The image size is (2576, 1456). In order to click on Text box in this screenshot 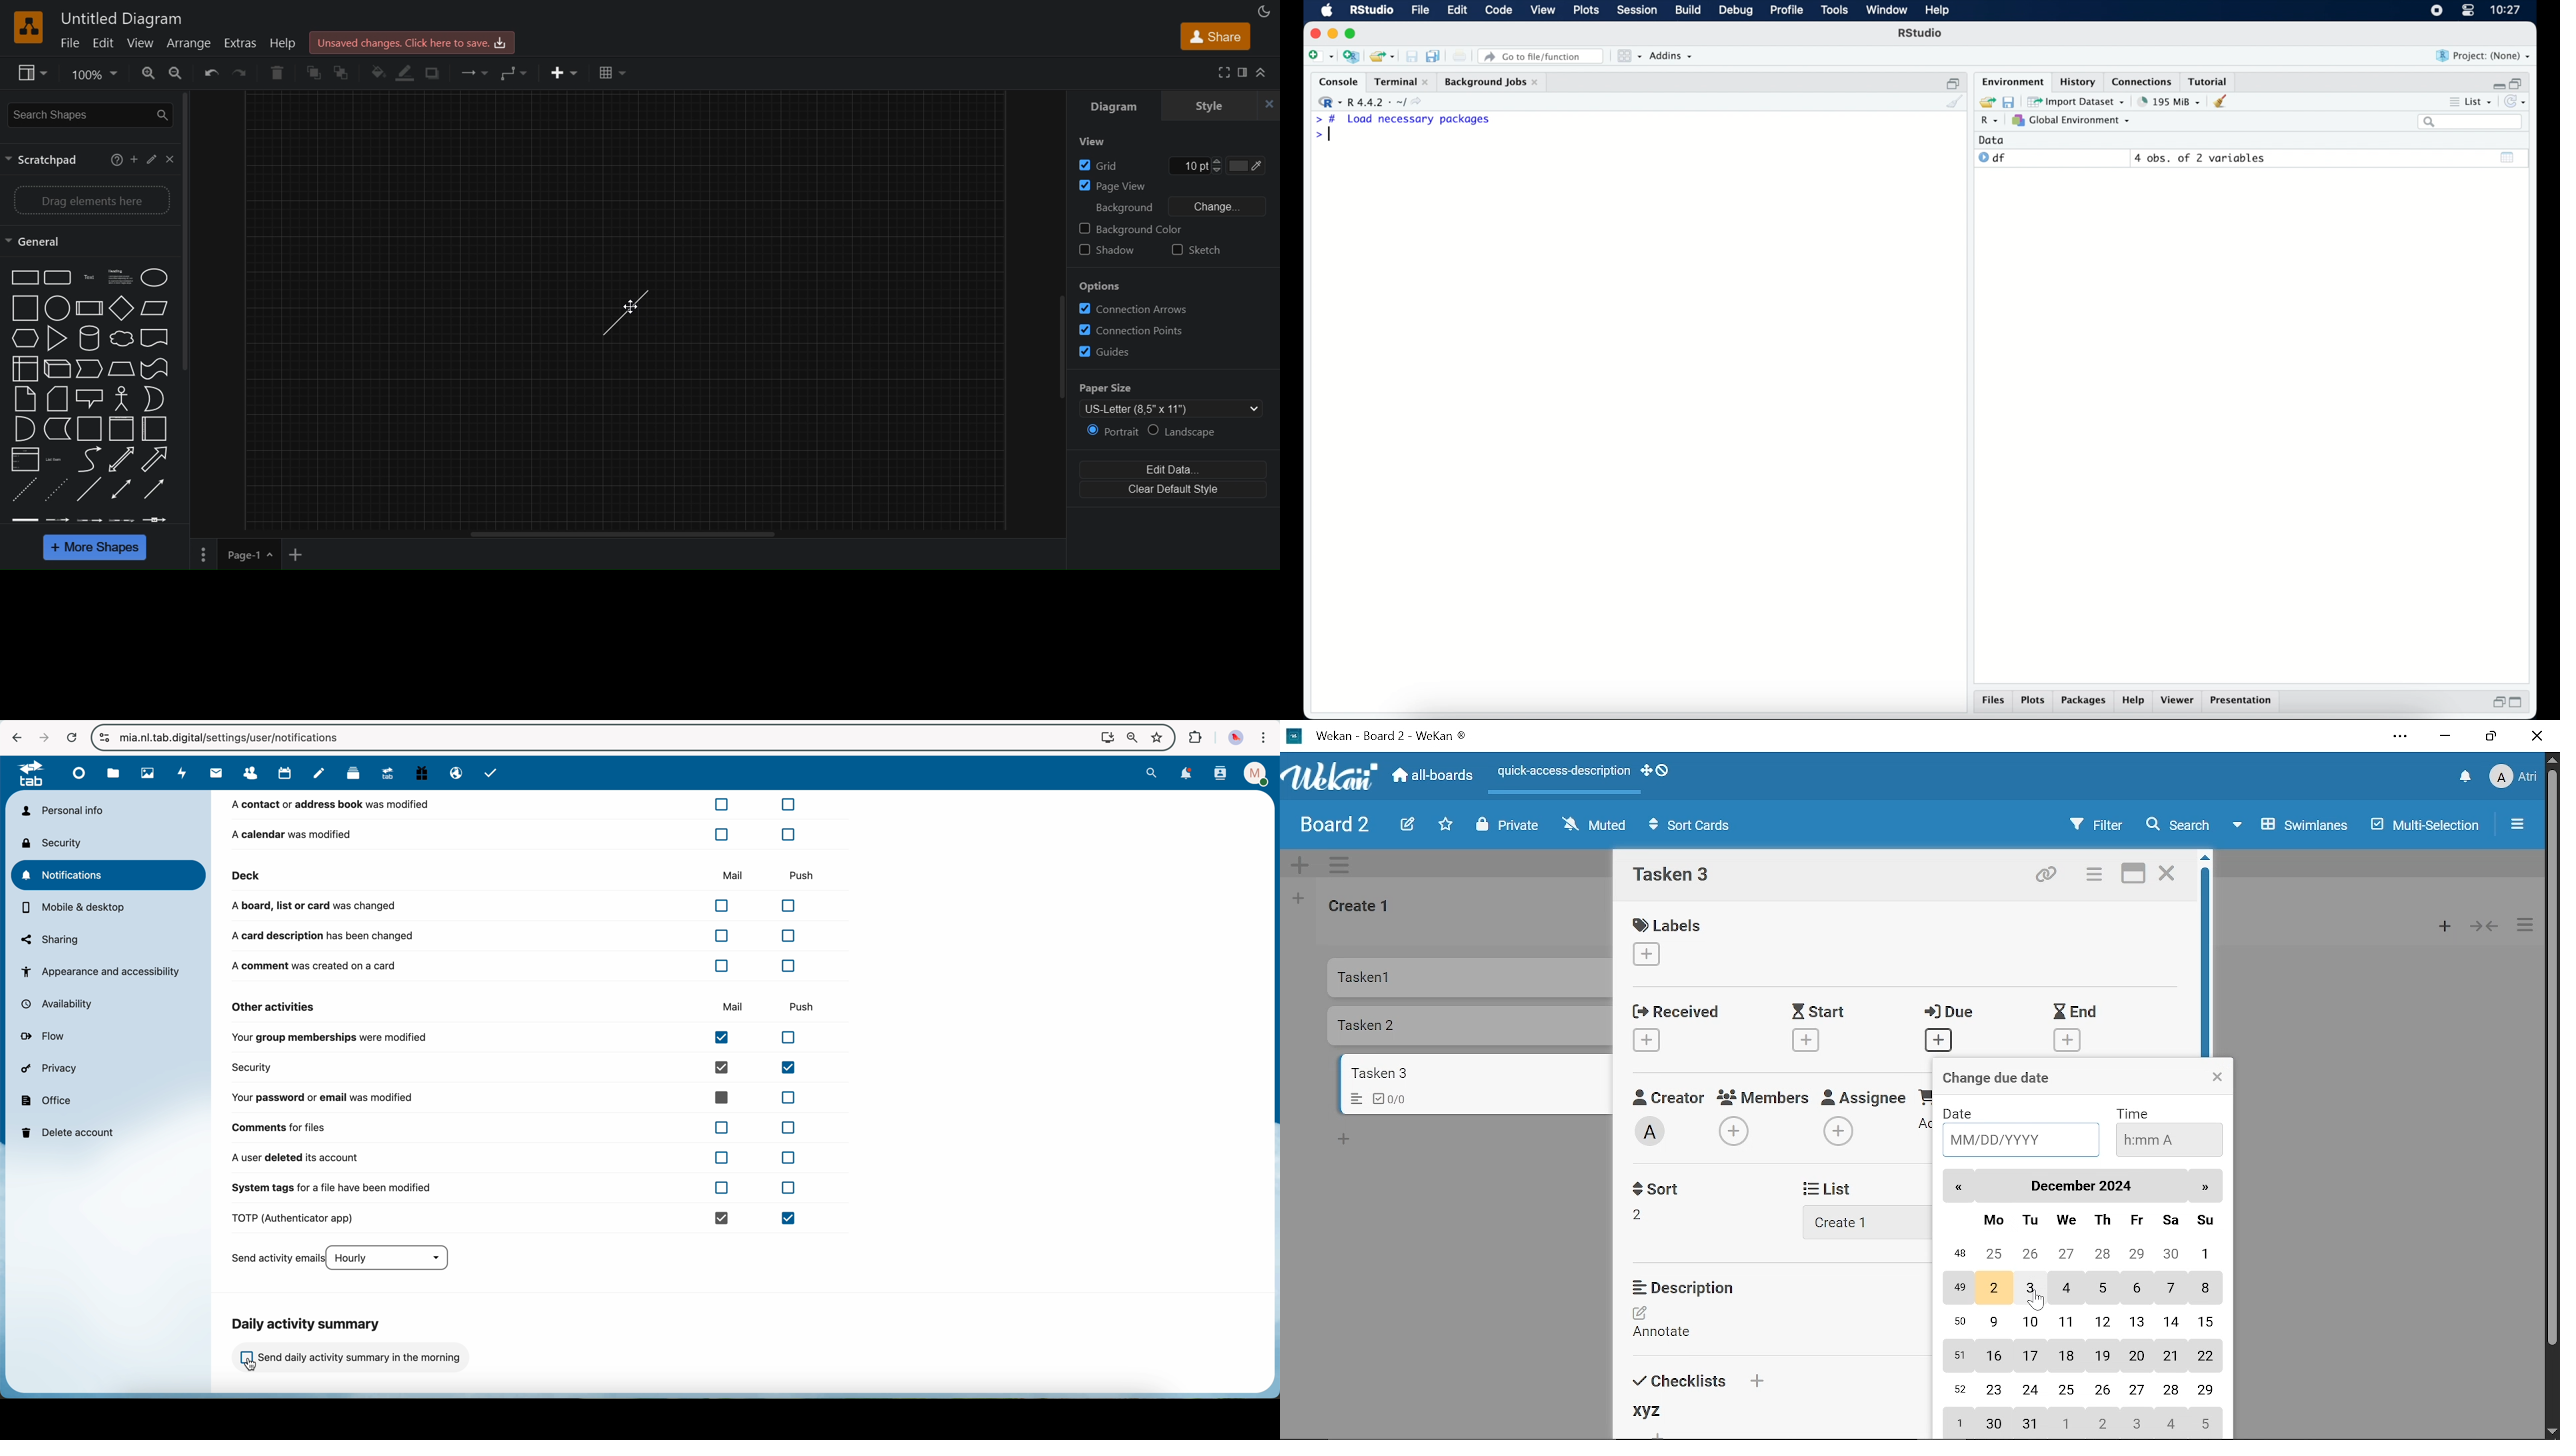, I will do `click(117, 277)`.